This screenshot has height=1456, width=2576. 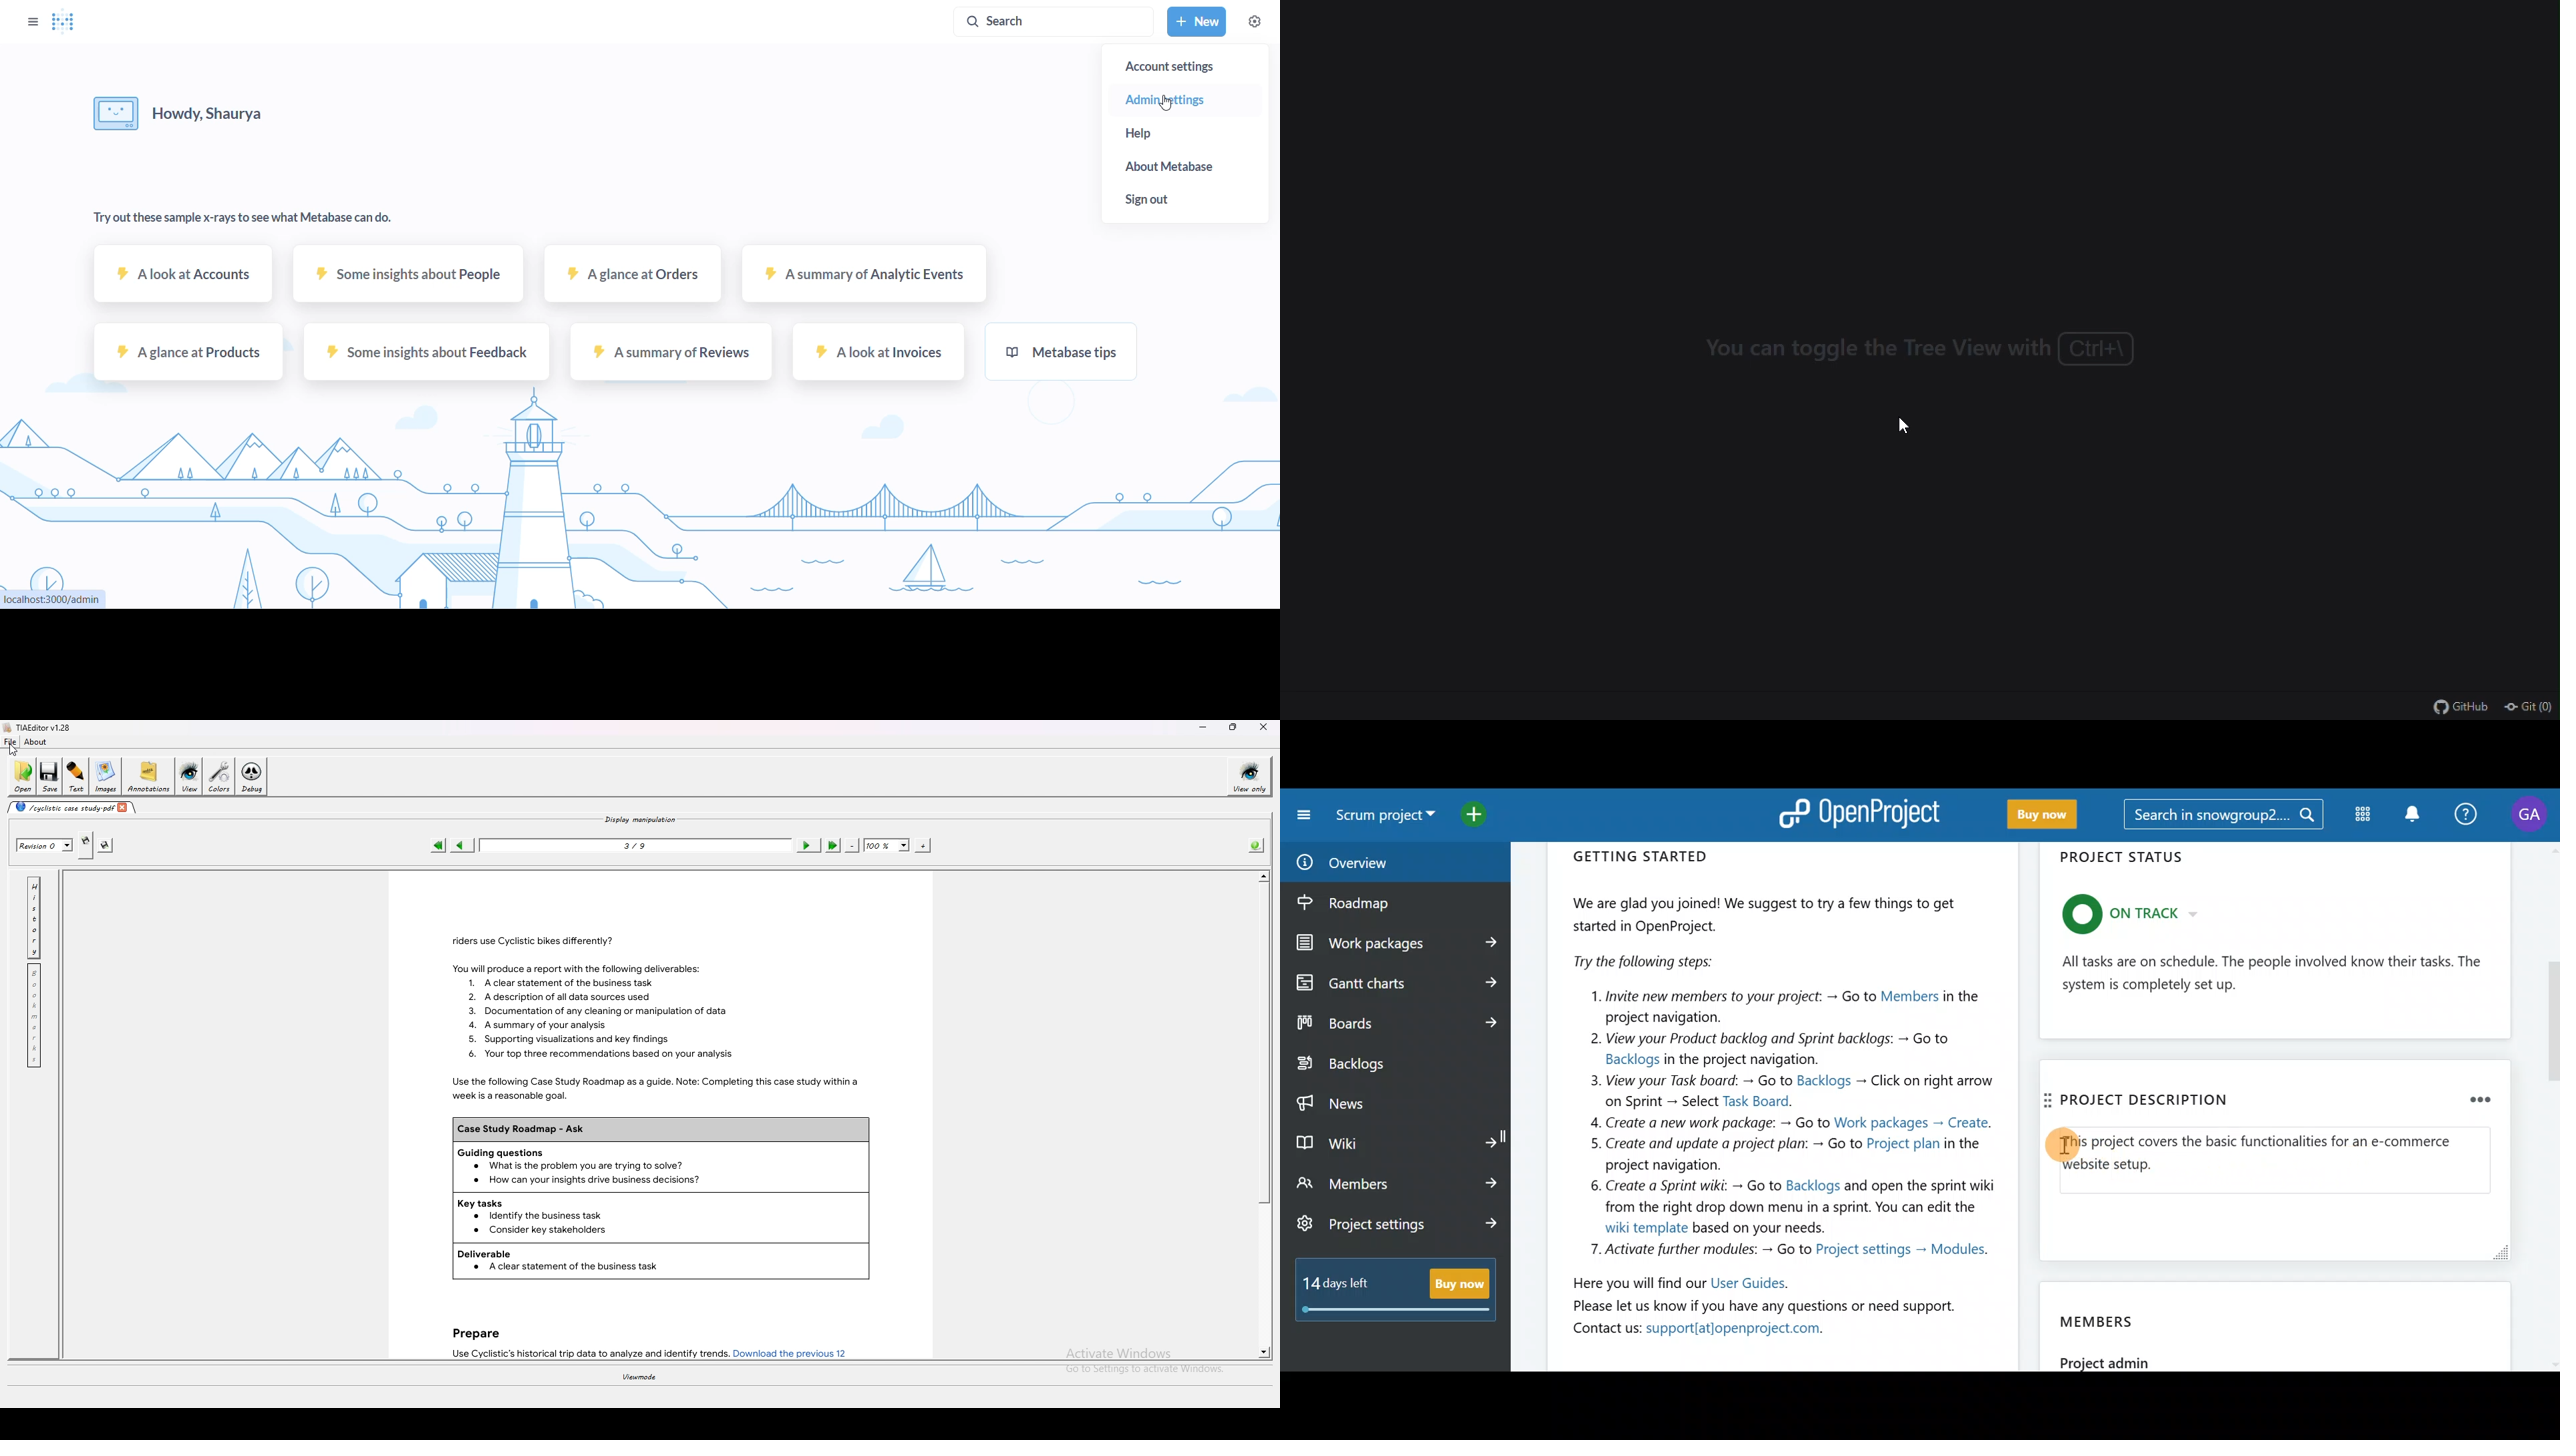 What do you see at coordinates (876, 353) in the screenshot?
I see `A look at invoices sample` at bounding box center [876, 353].